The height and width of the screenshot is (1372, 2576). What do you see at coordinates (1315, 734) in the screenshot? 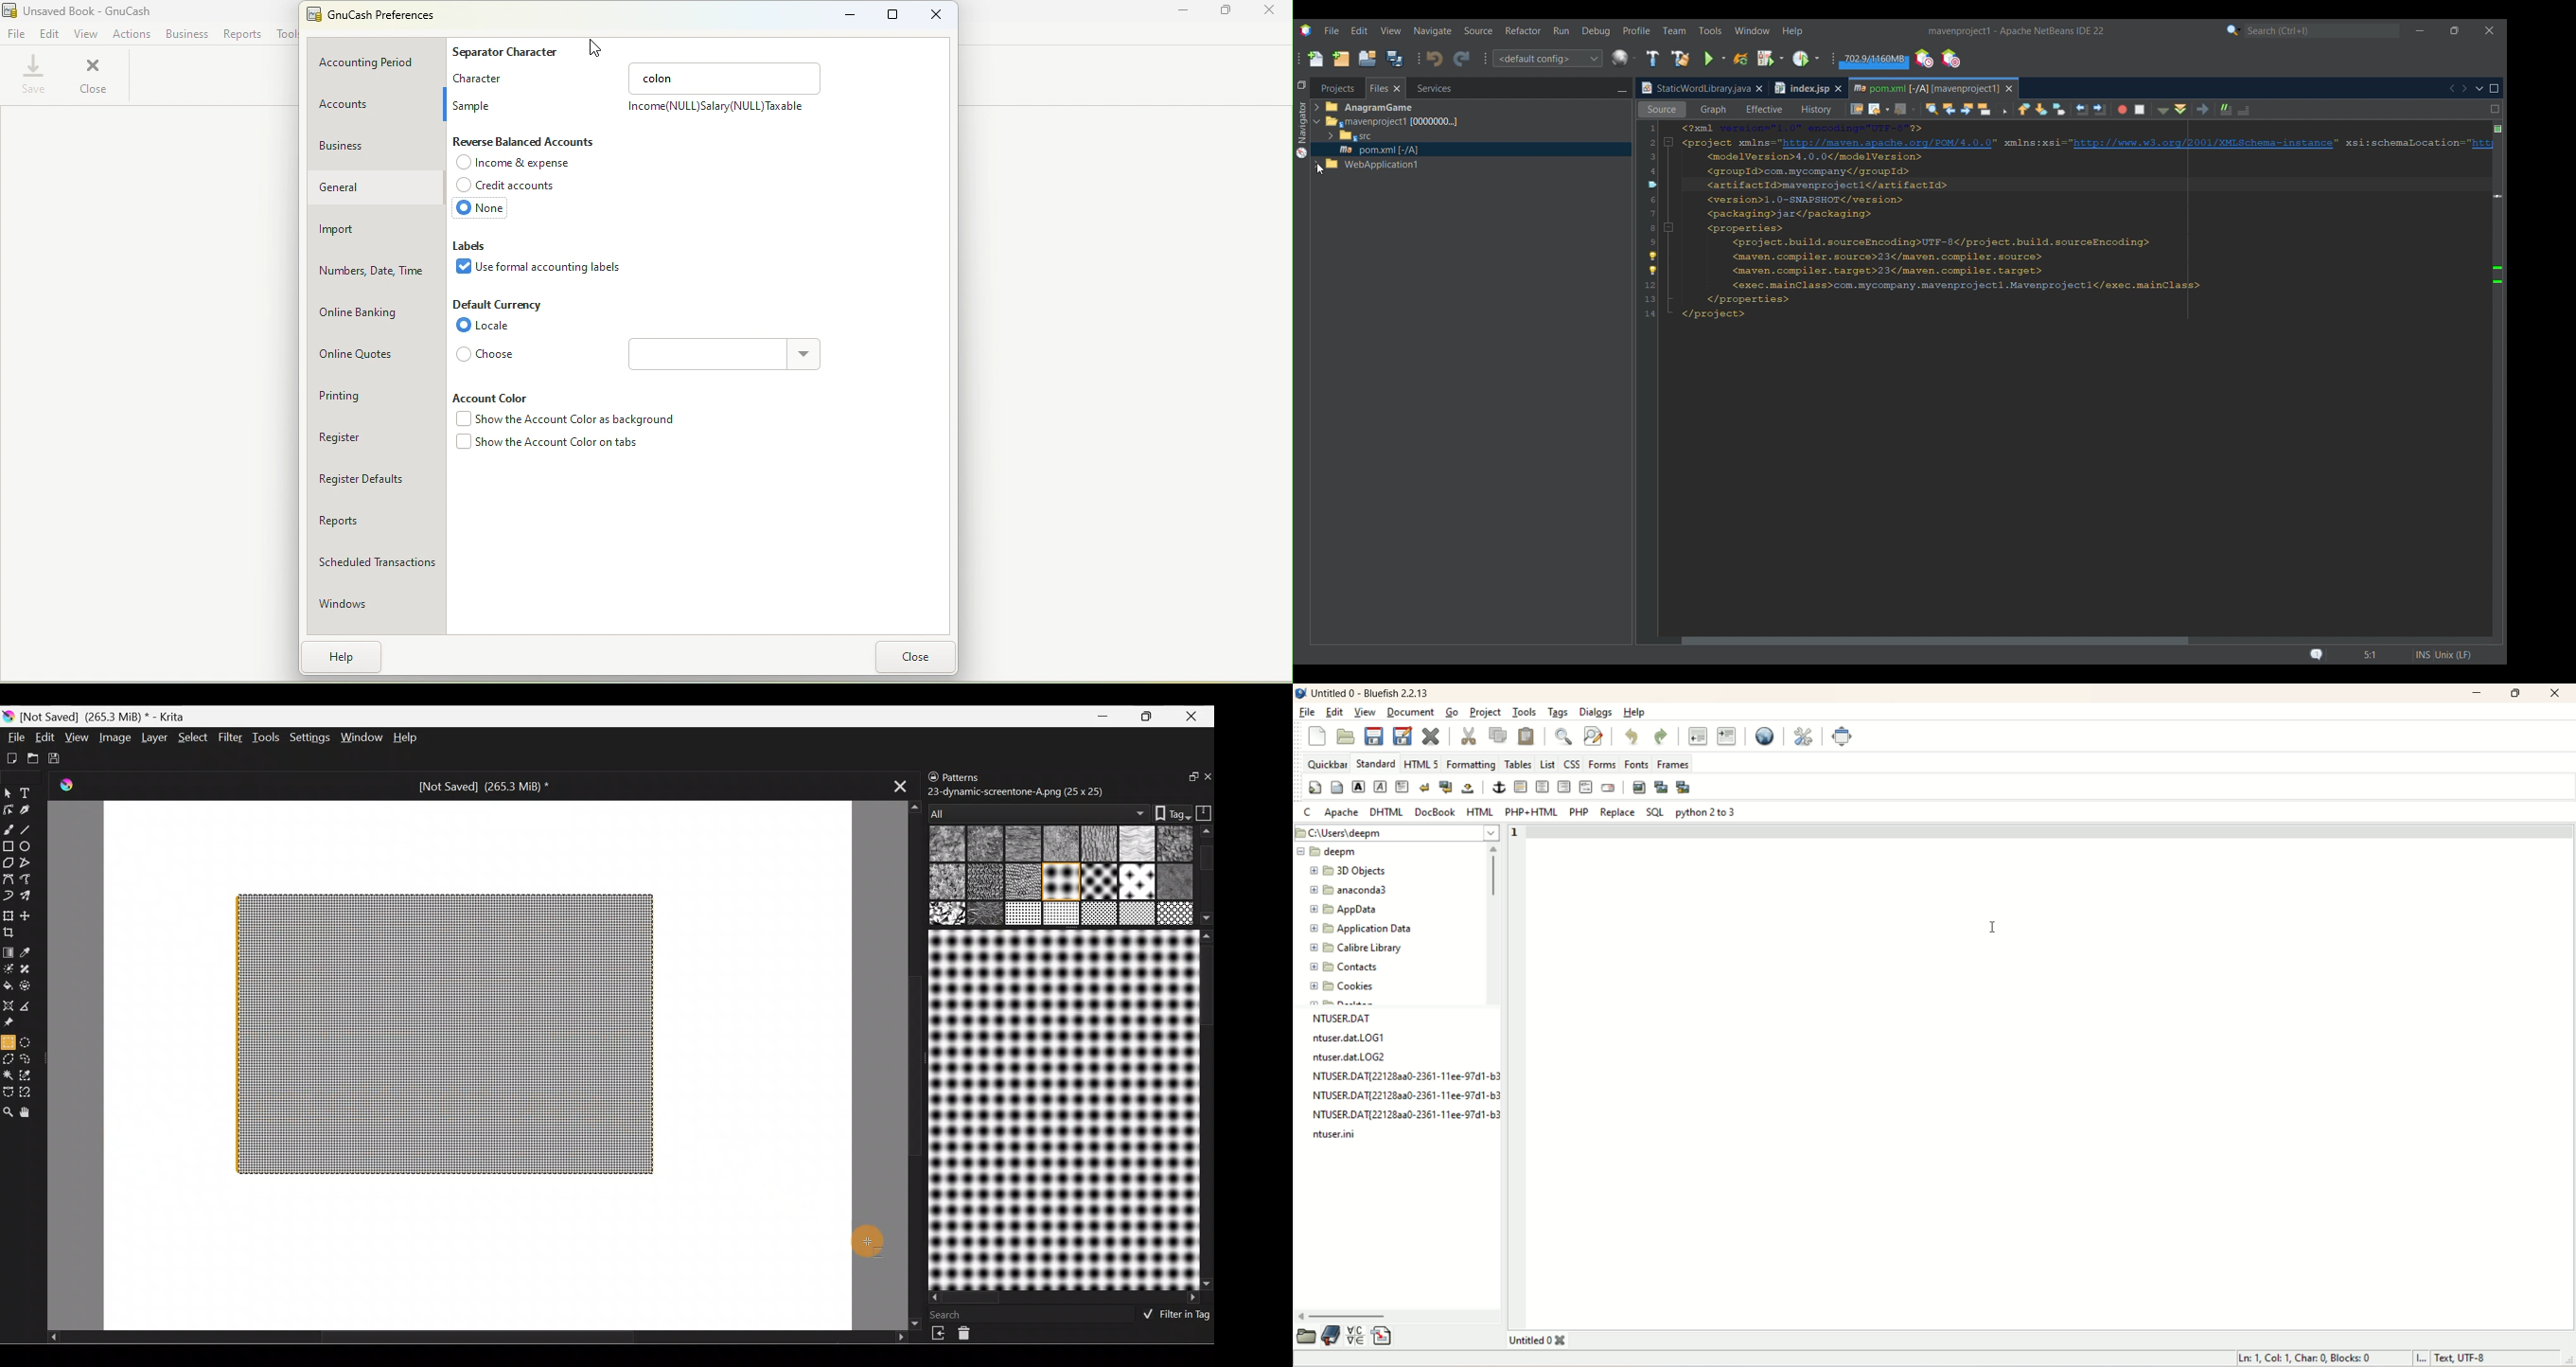
I see `new` at bounding box center [1315, 734].